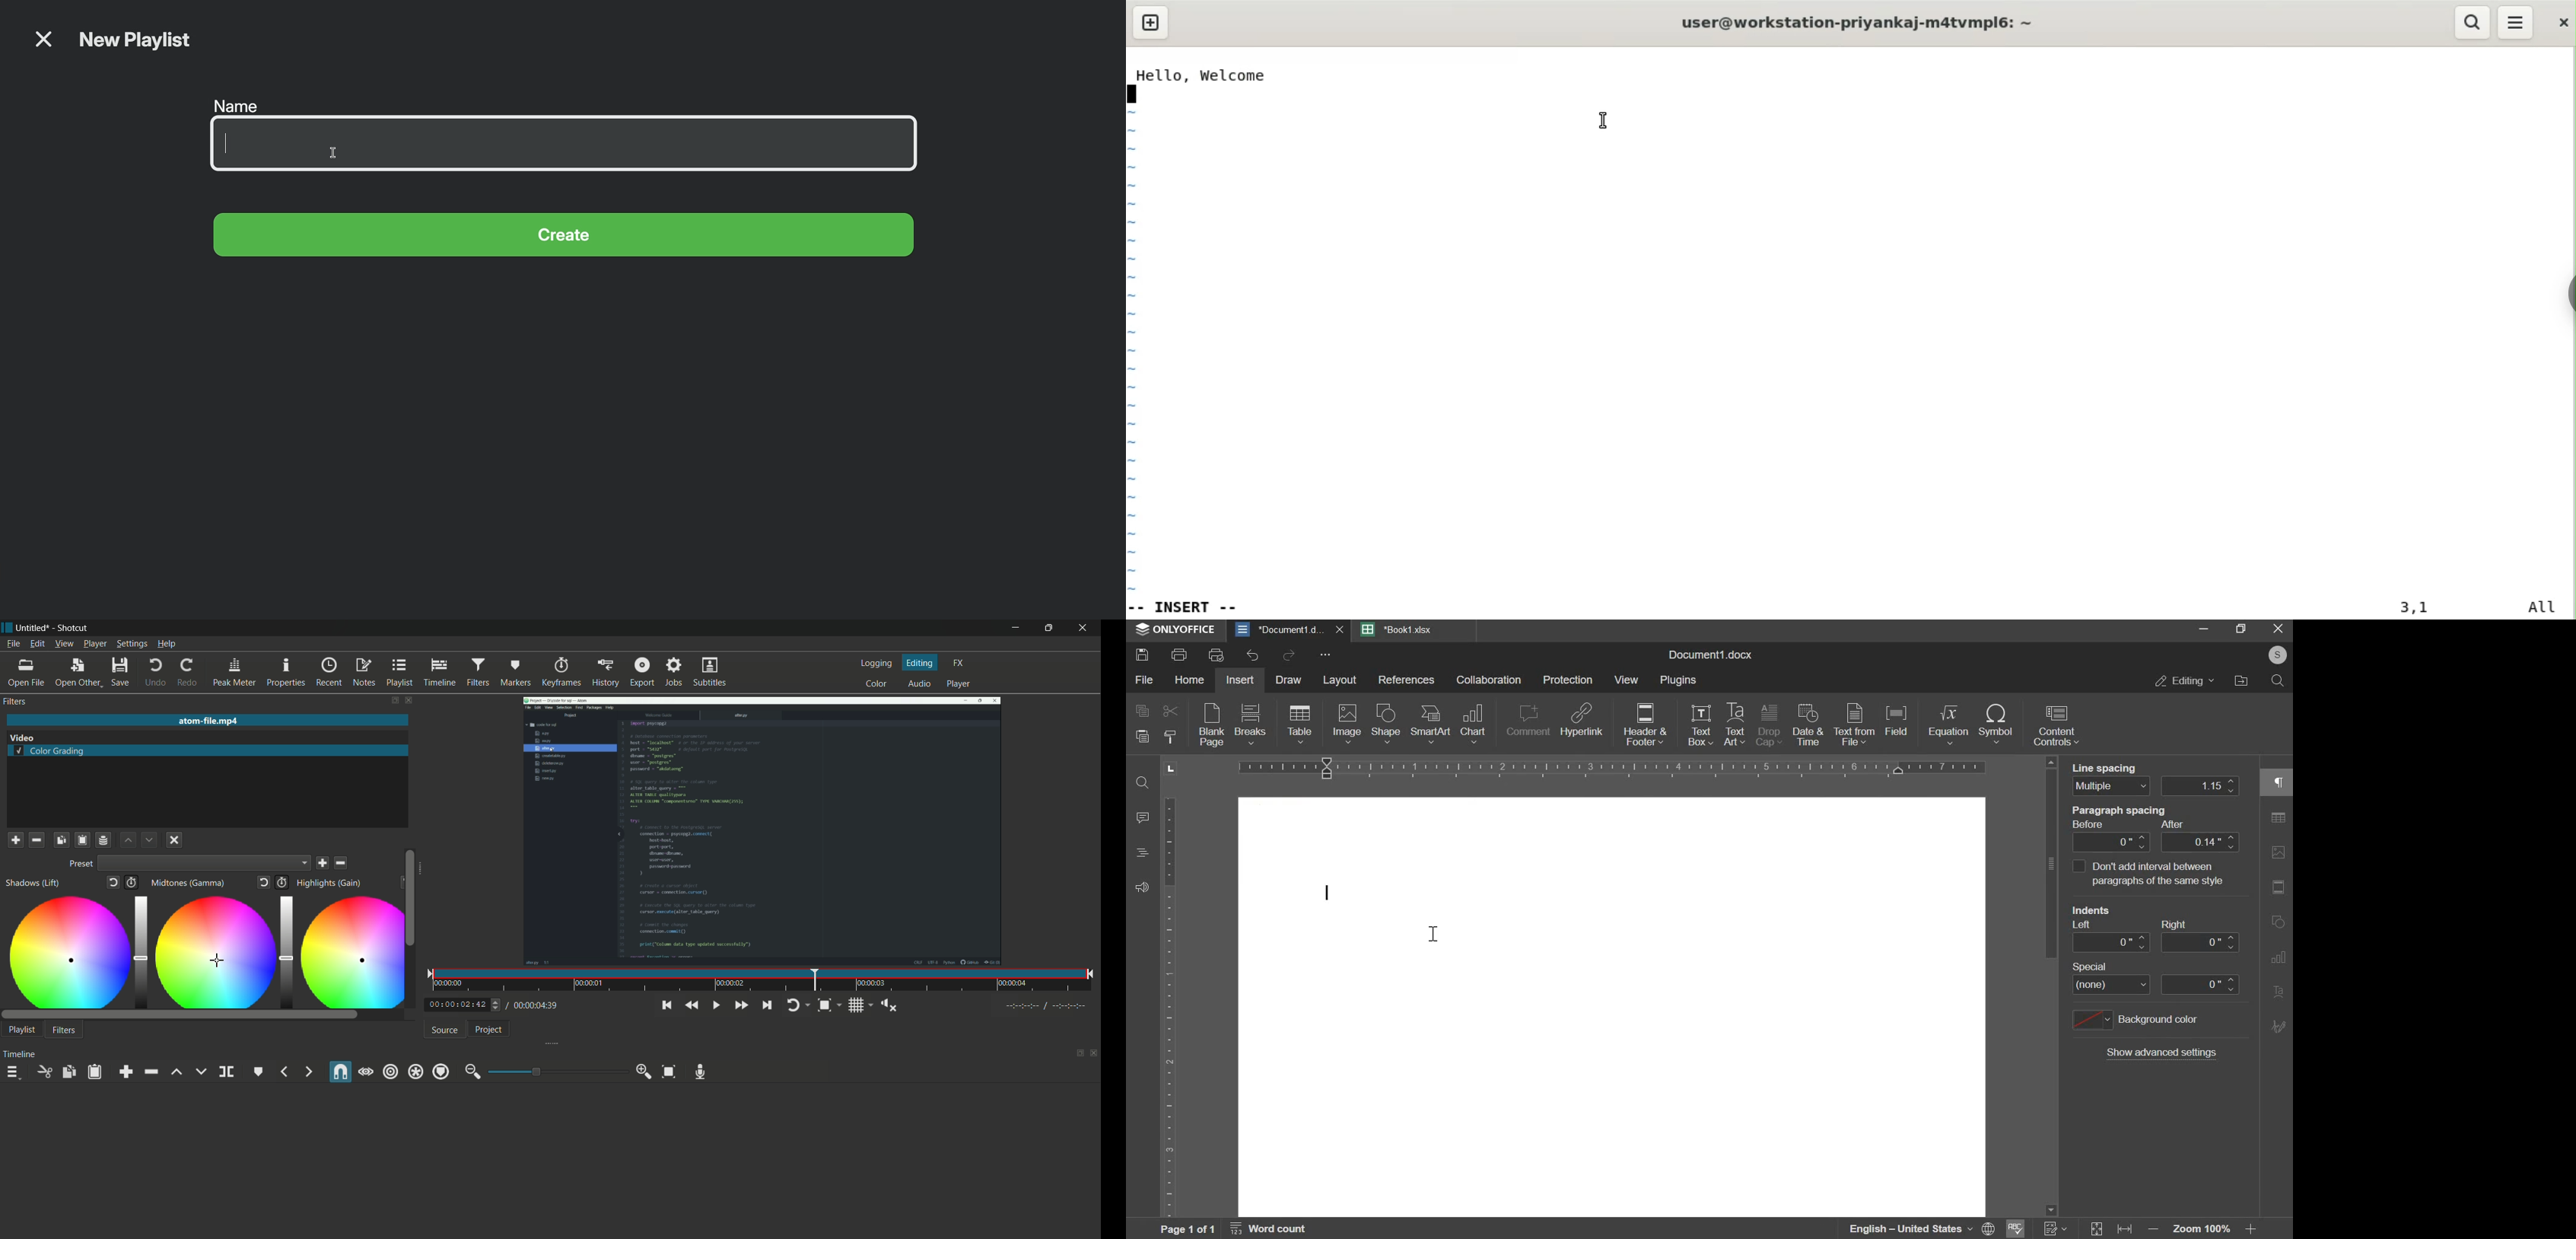  I want to click on quickly play forward, so click(742, 1005).